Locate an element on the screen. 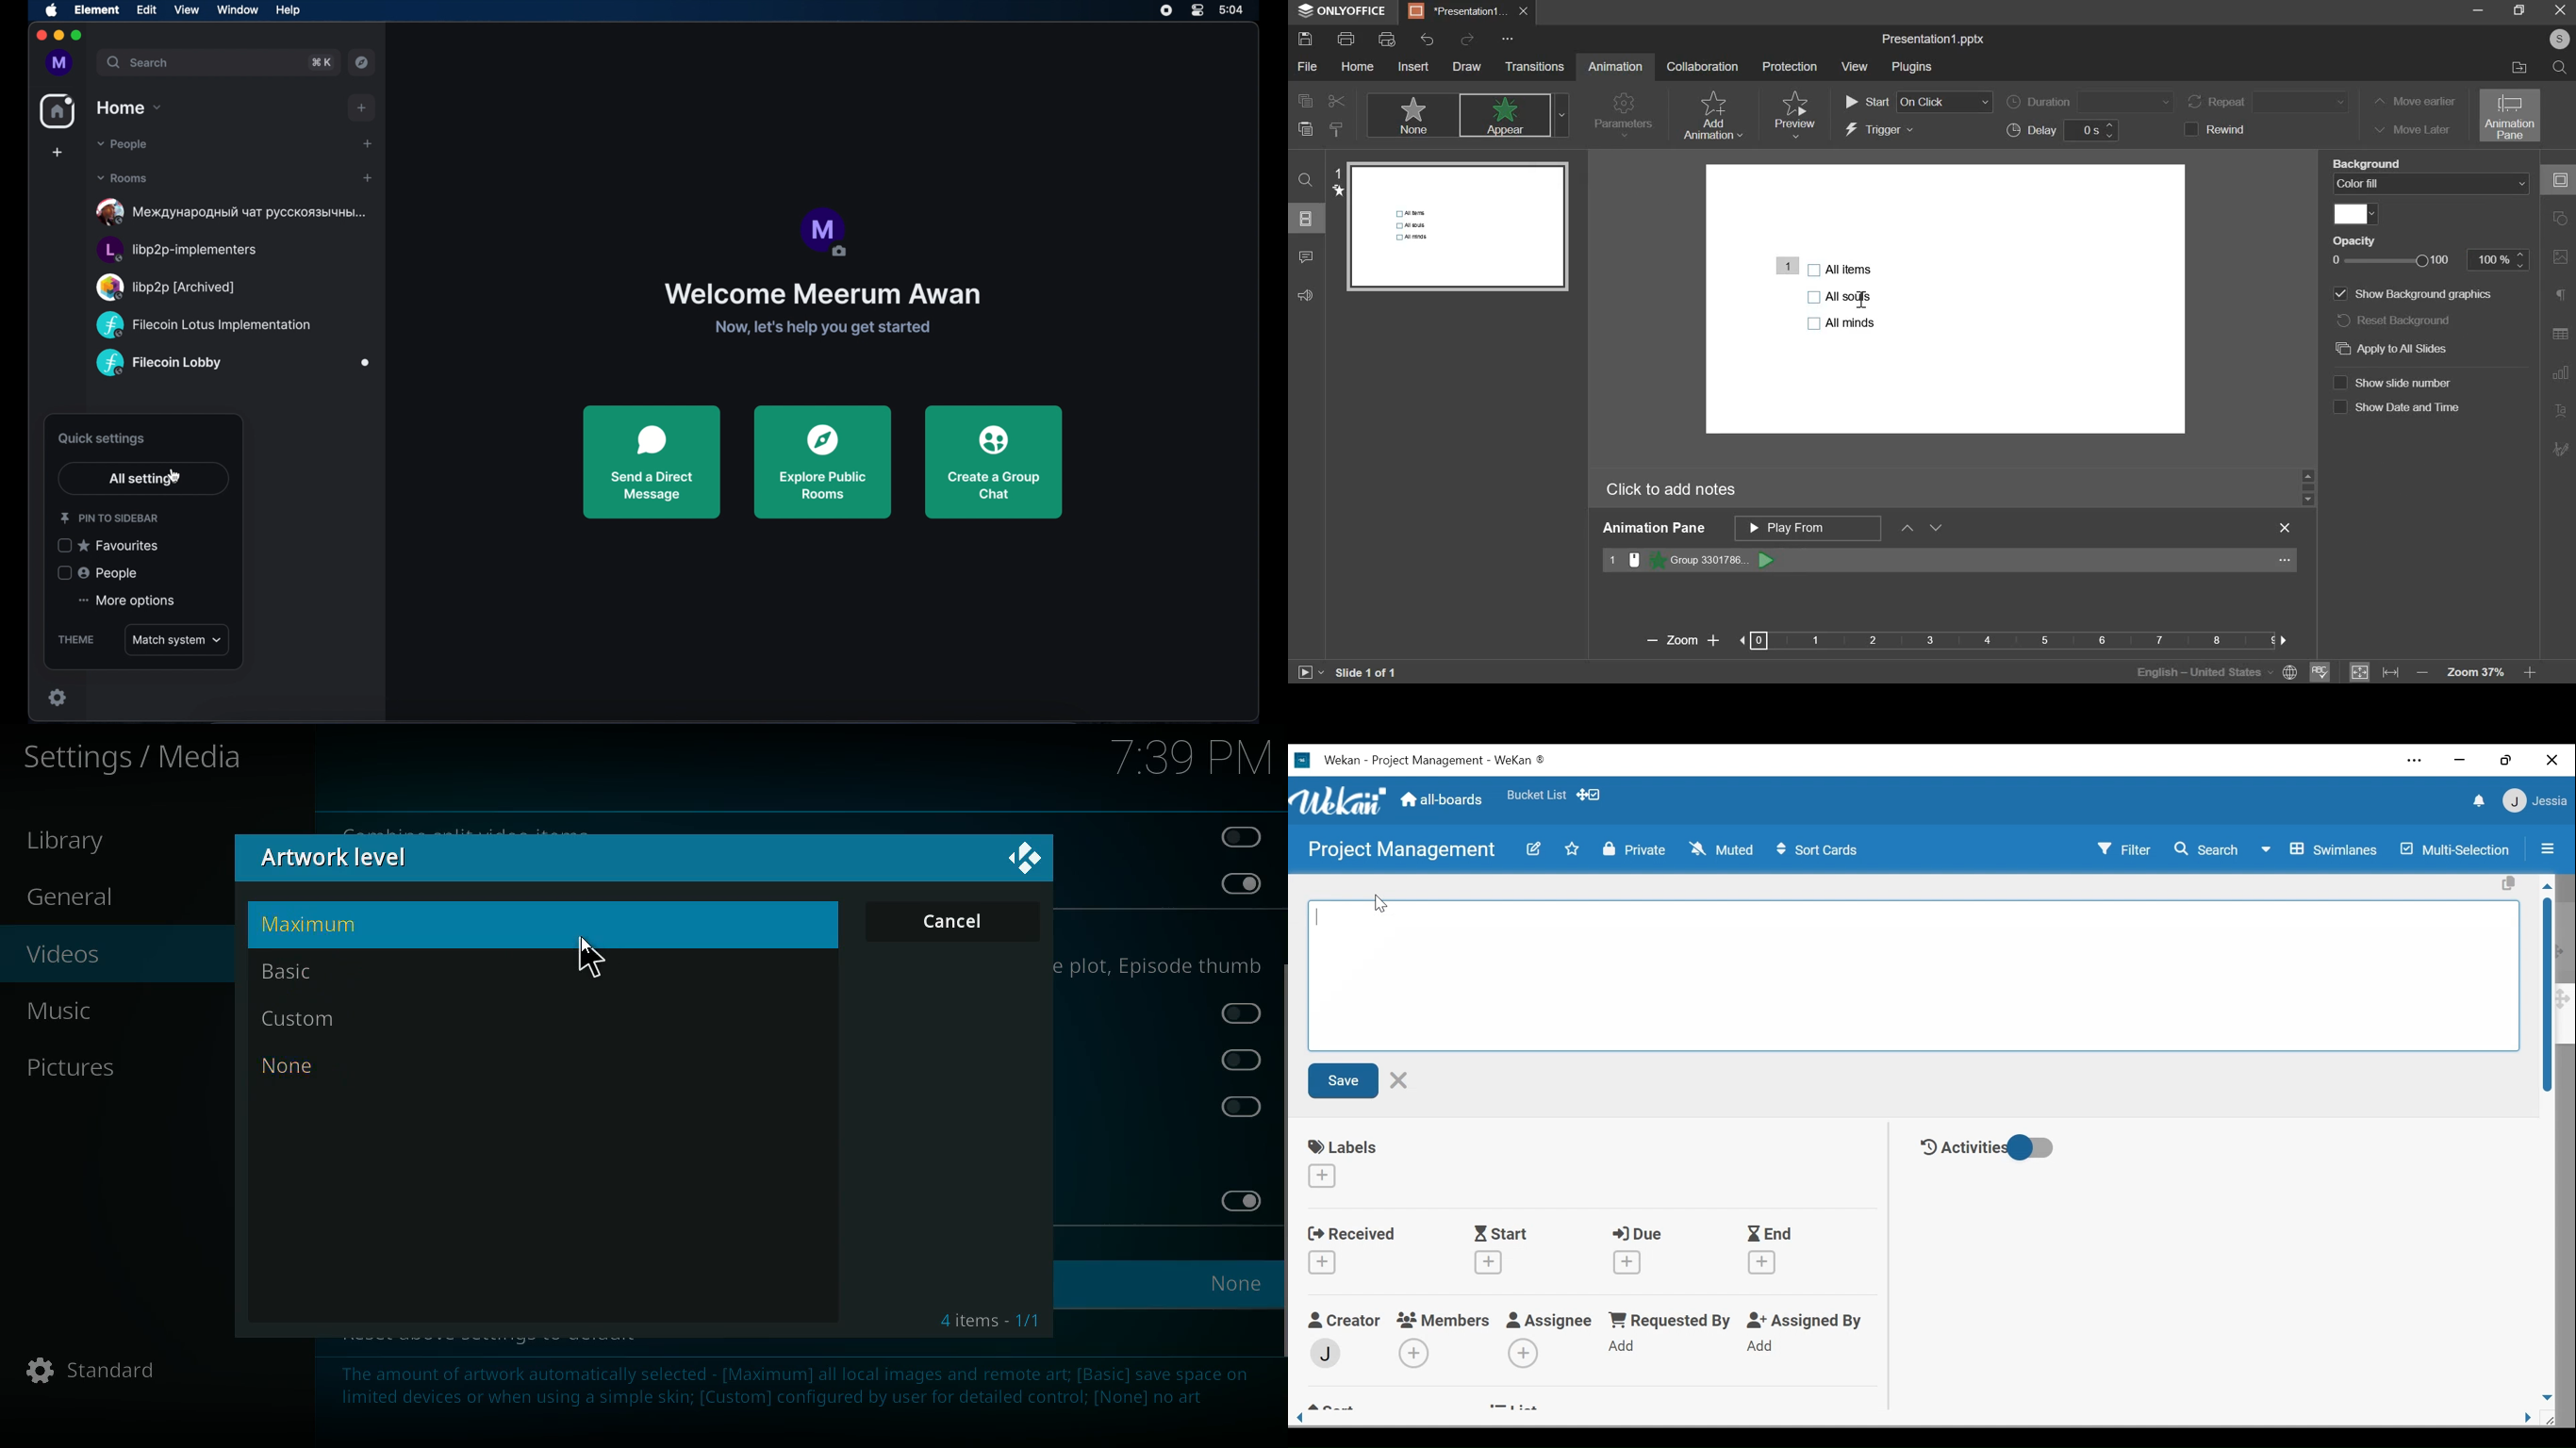 The height and width of the screenshot is (1456, 2576). delay is located at coordinates (2066, 131).